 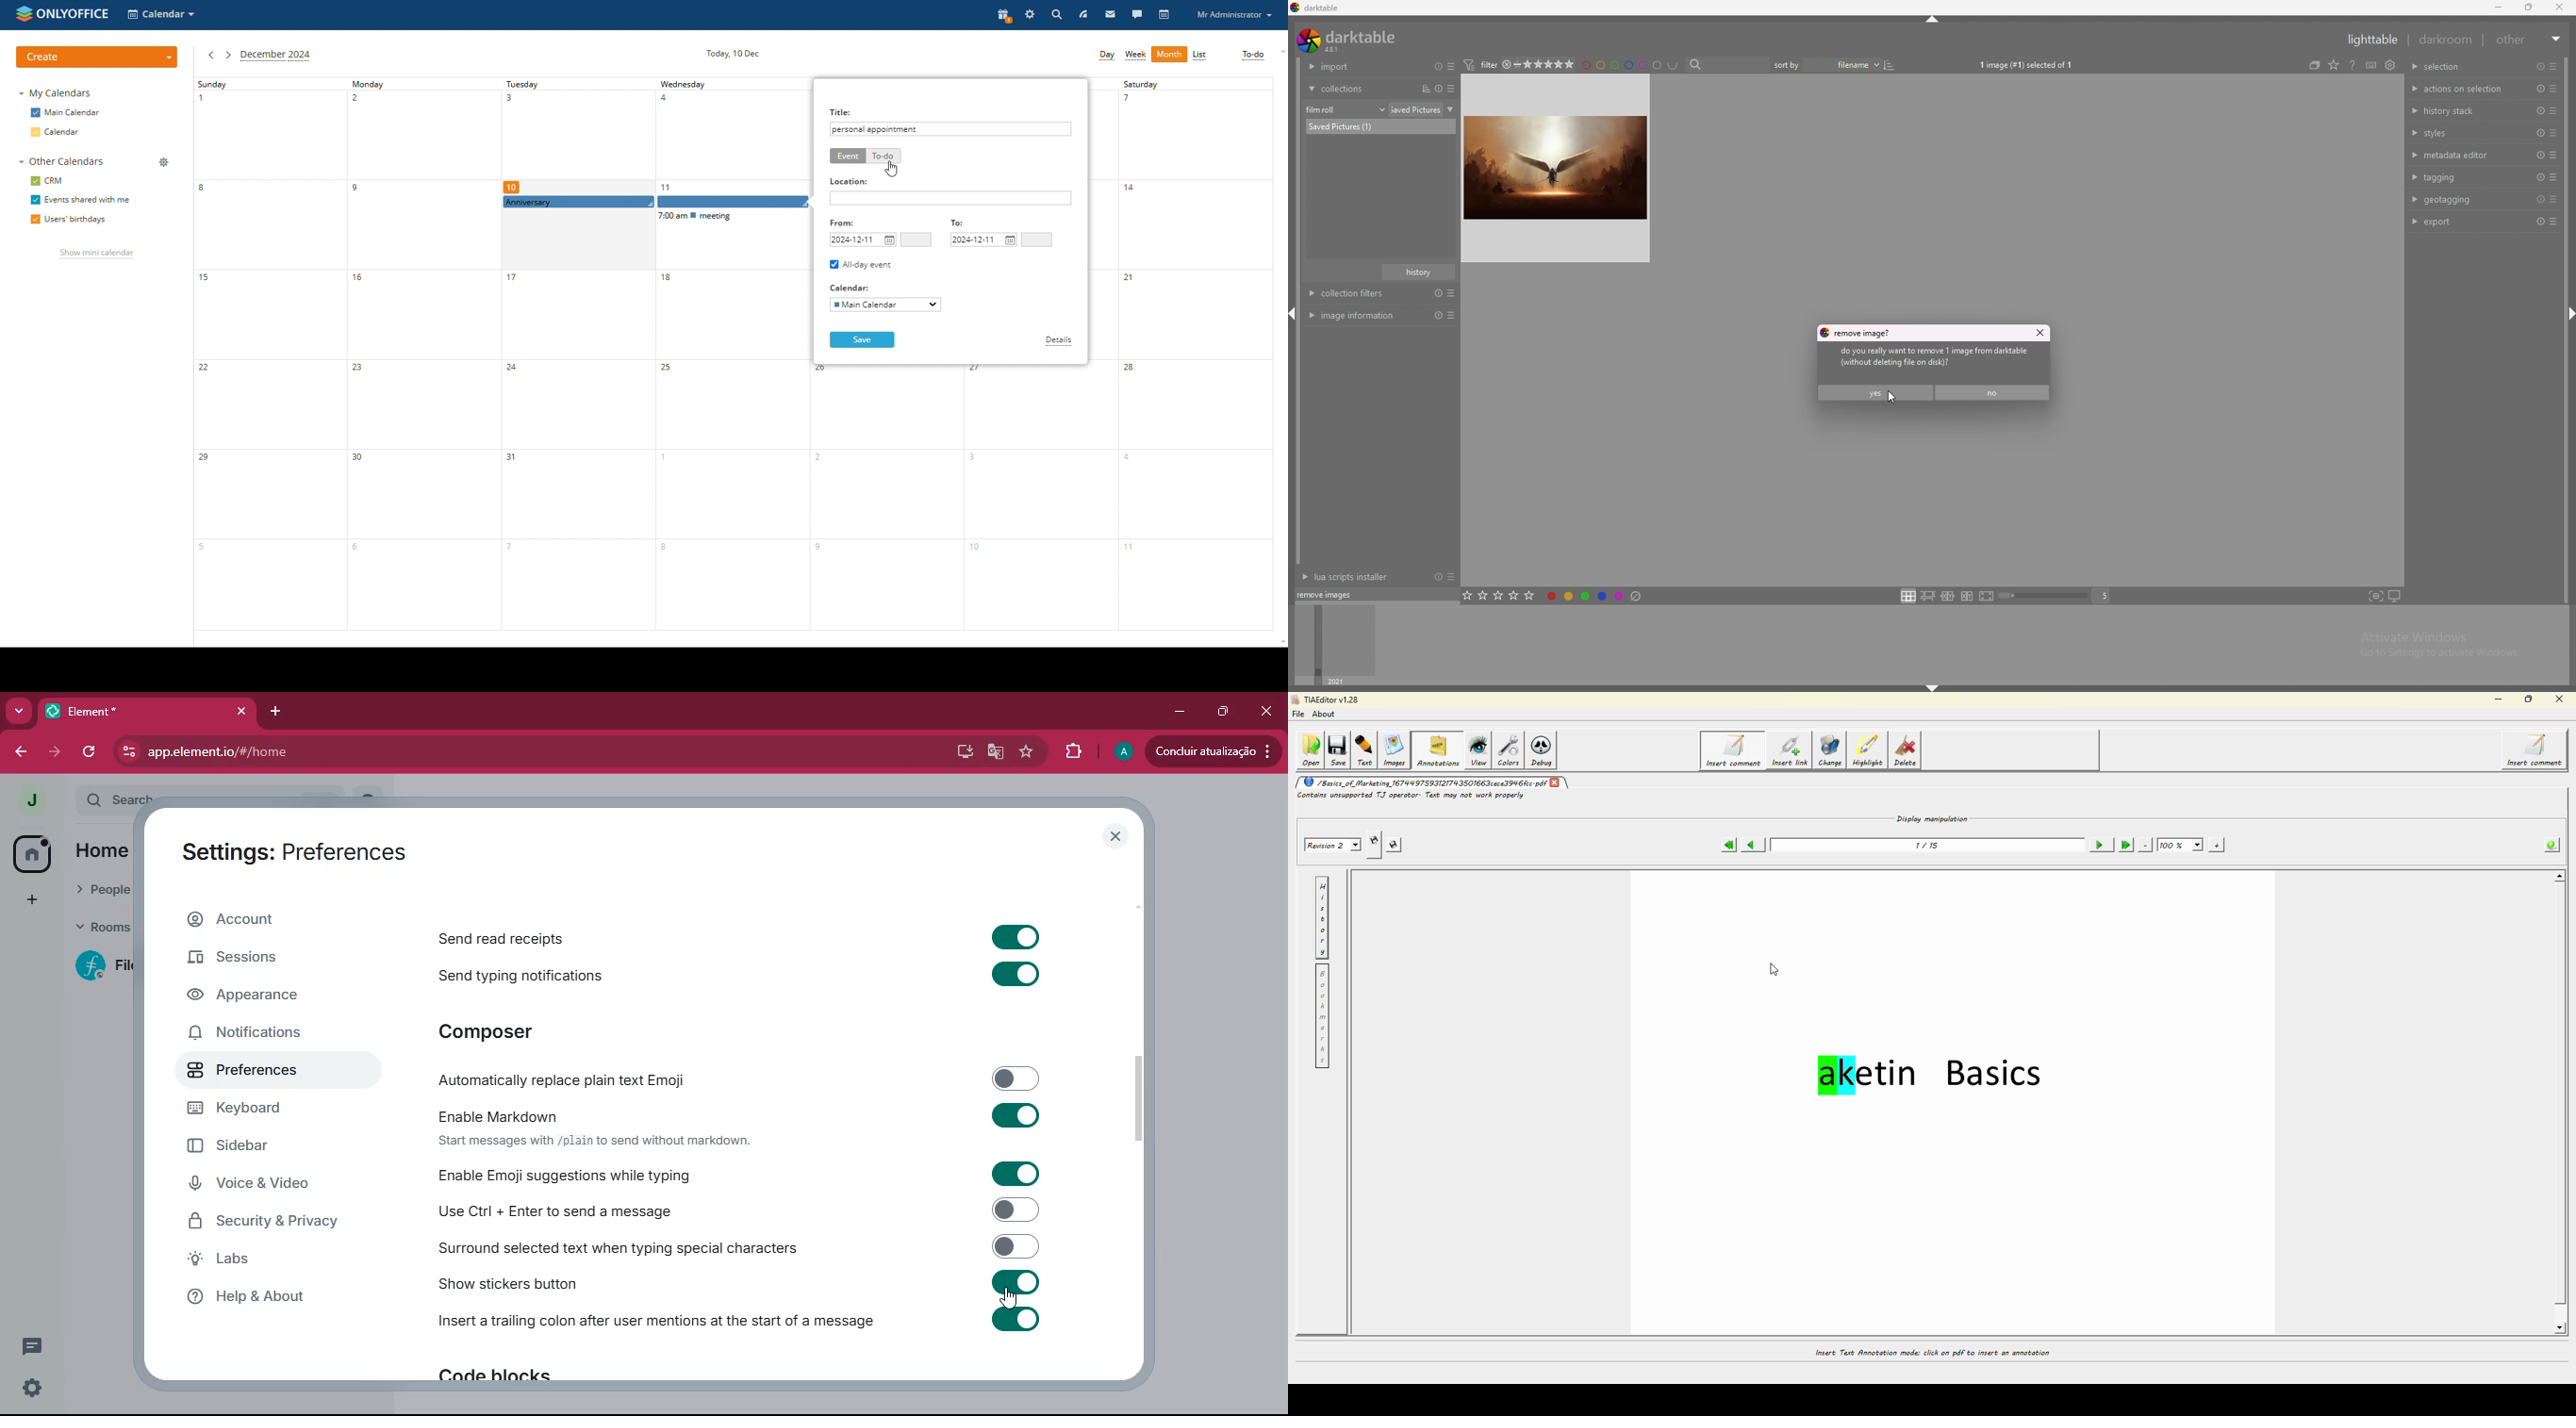 What do you see at coordinates (735, 1173) in the screenshot?
I see `Enable Emoji suggestions while typing` at bounding box center [735, 1173].